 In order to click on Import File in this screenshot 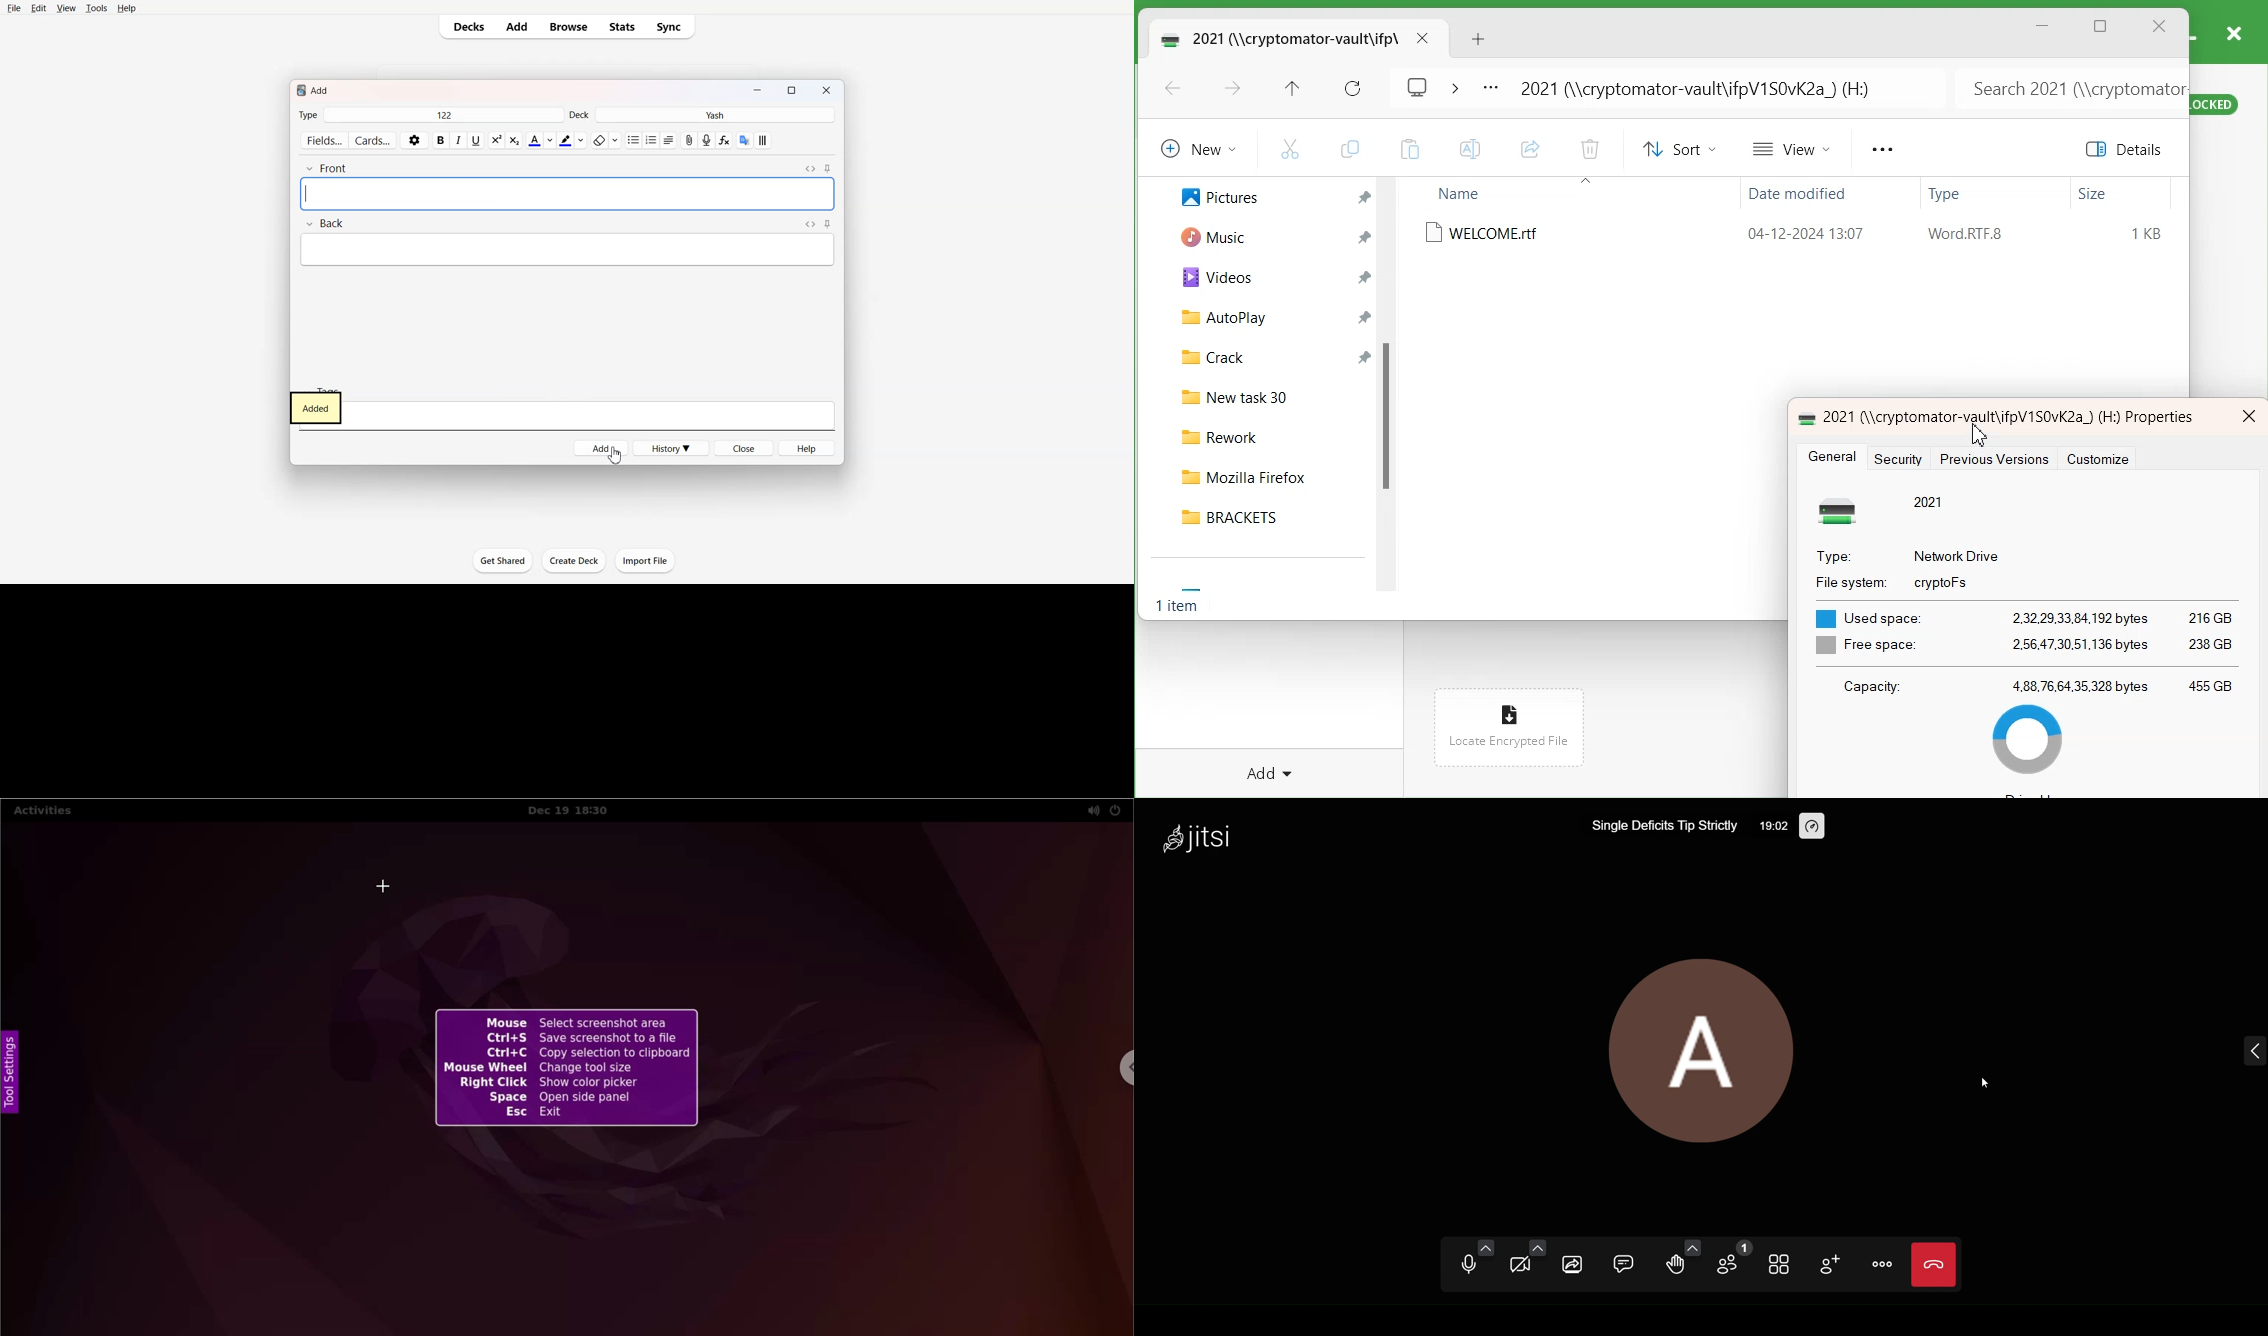, I will do `click(646, 561)`.